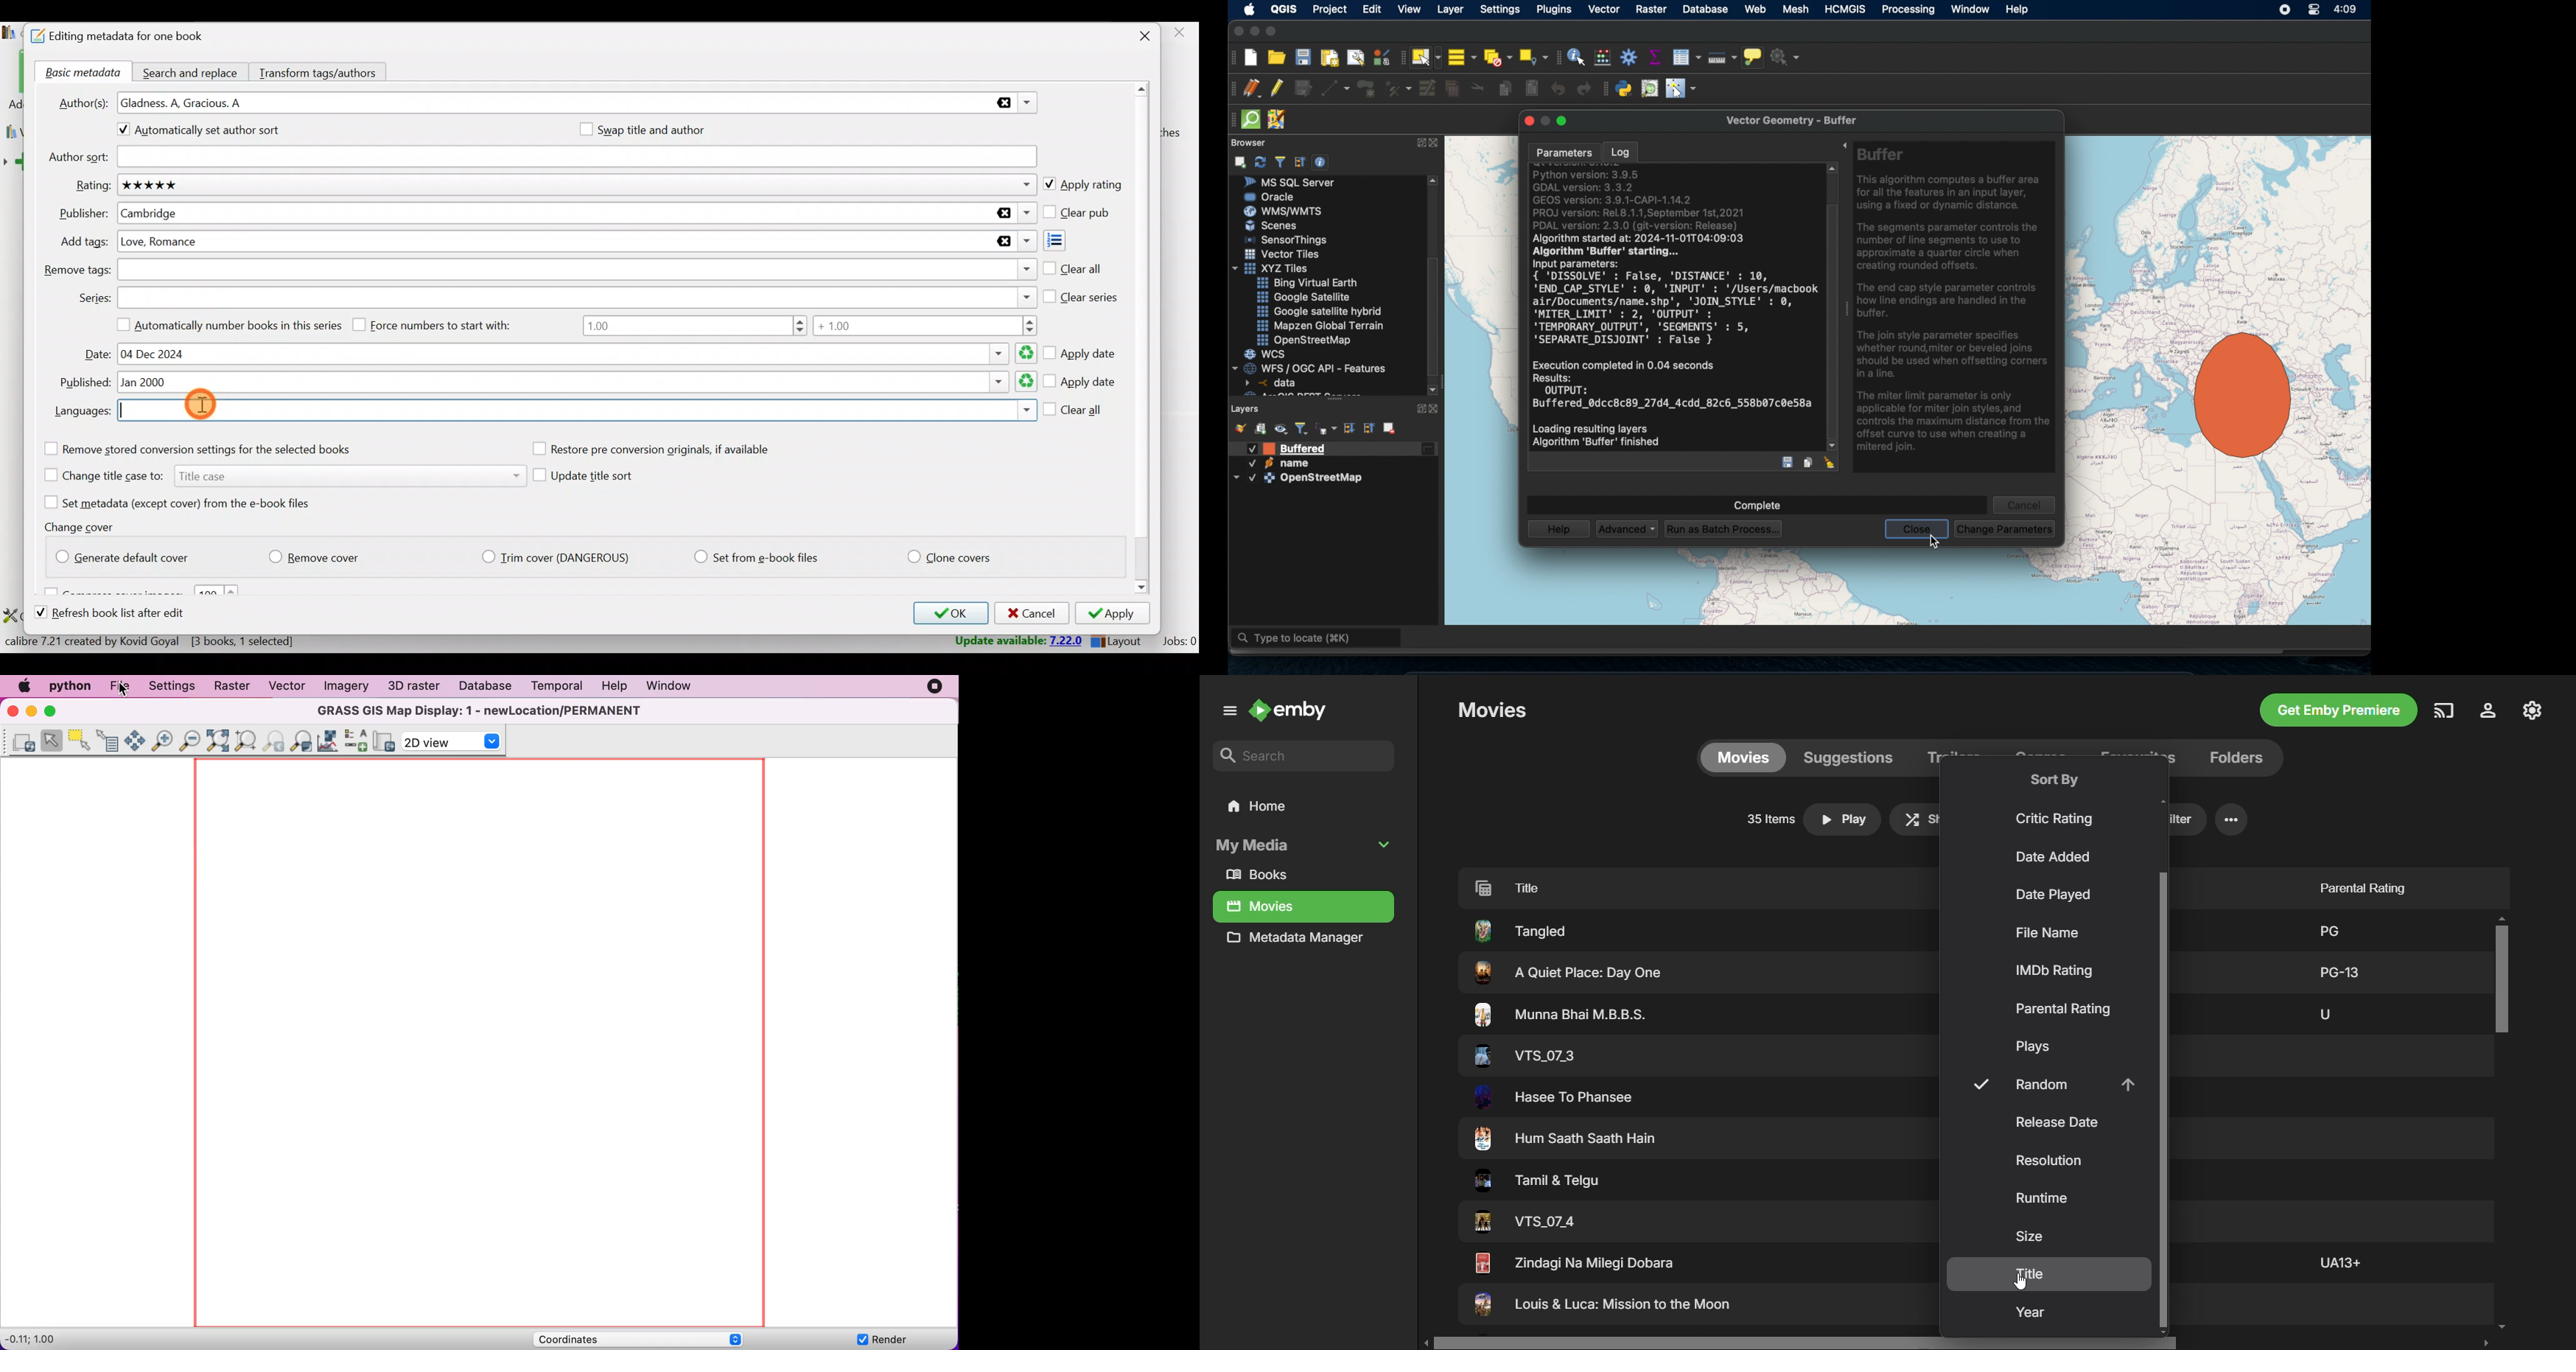 The image size is (2576, 1372). Describe the element at coordinates (1139, 37) in the screenshot. I see `Close` at that location.